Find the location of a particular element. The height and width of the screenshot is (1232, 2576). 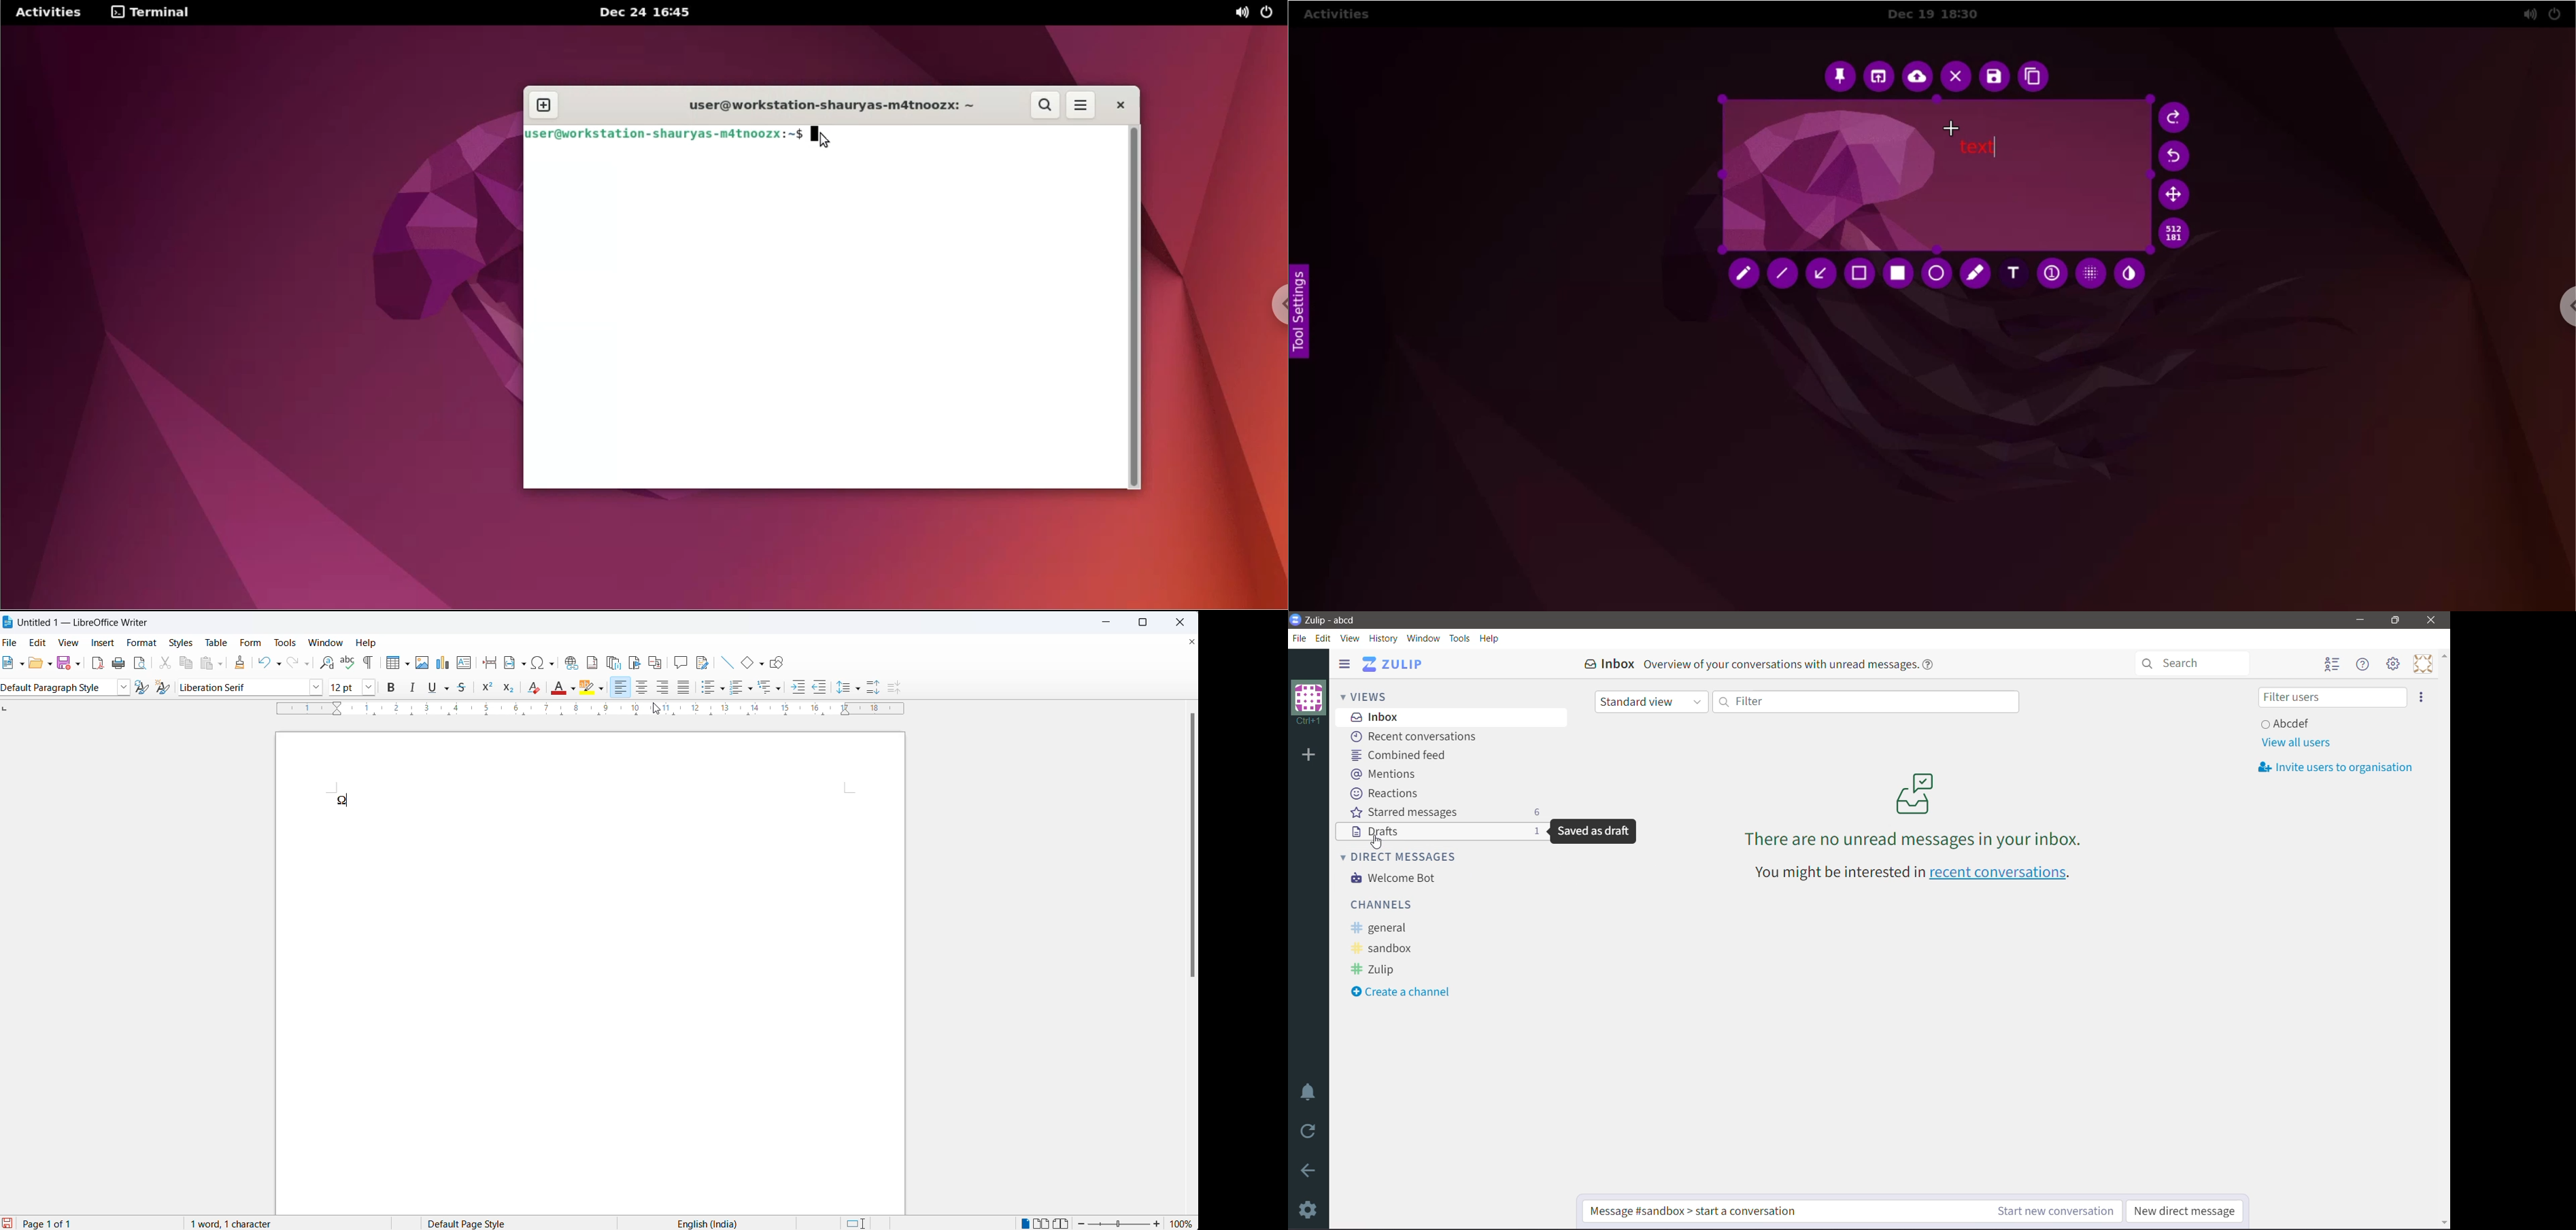

Create a Channel is located at coordinates (1405, 993).